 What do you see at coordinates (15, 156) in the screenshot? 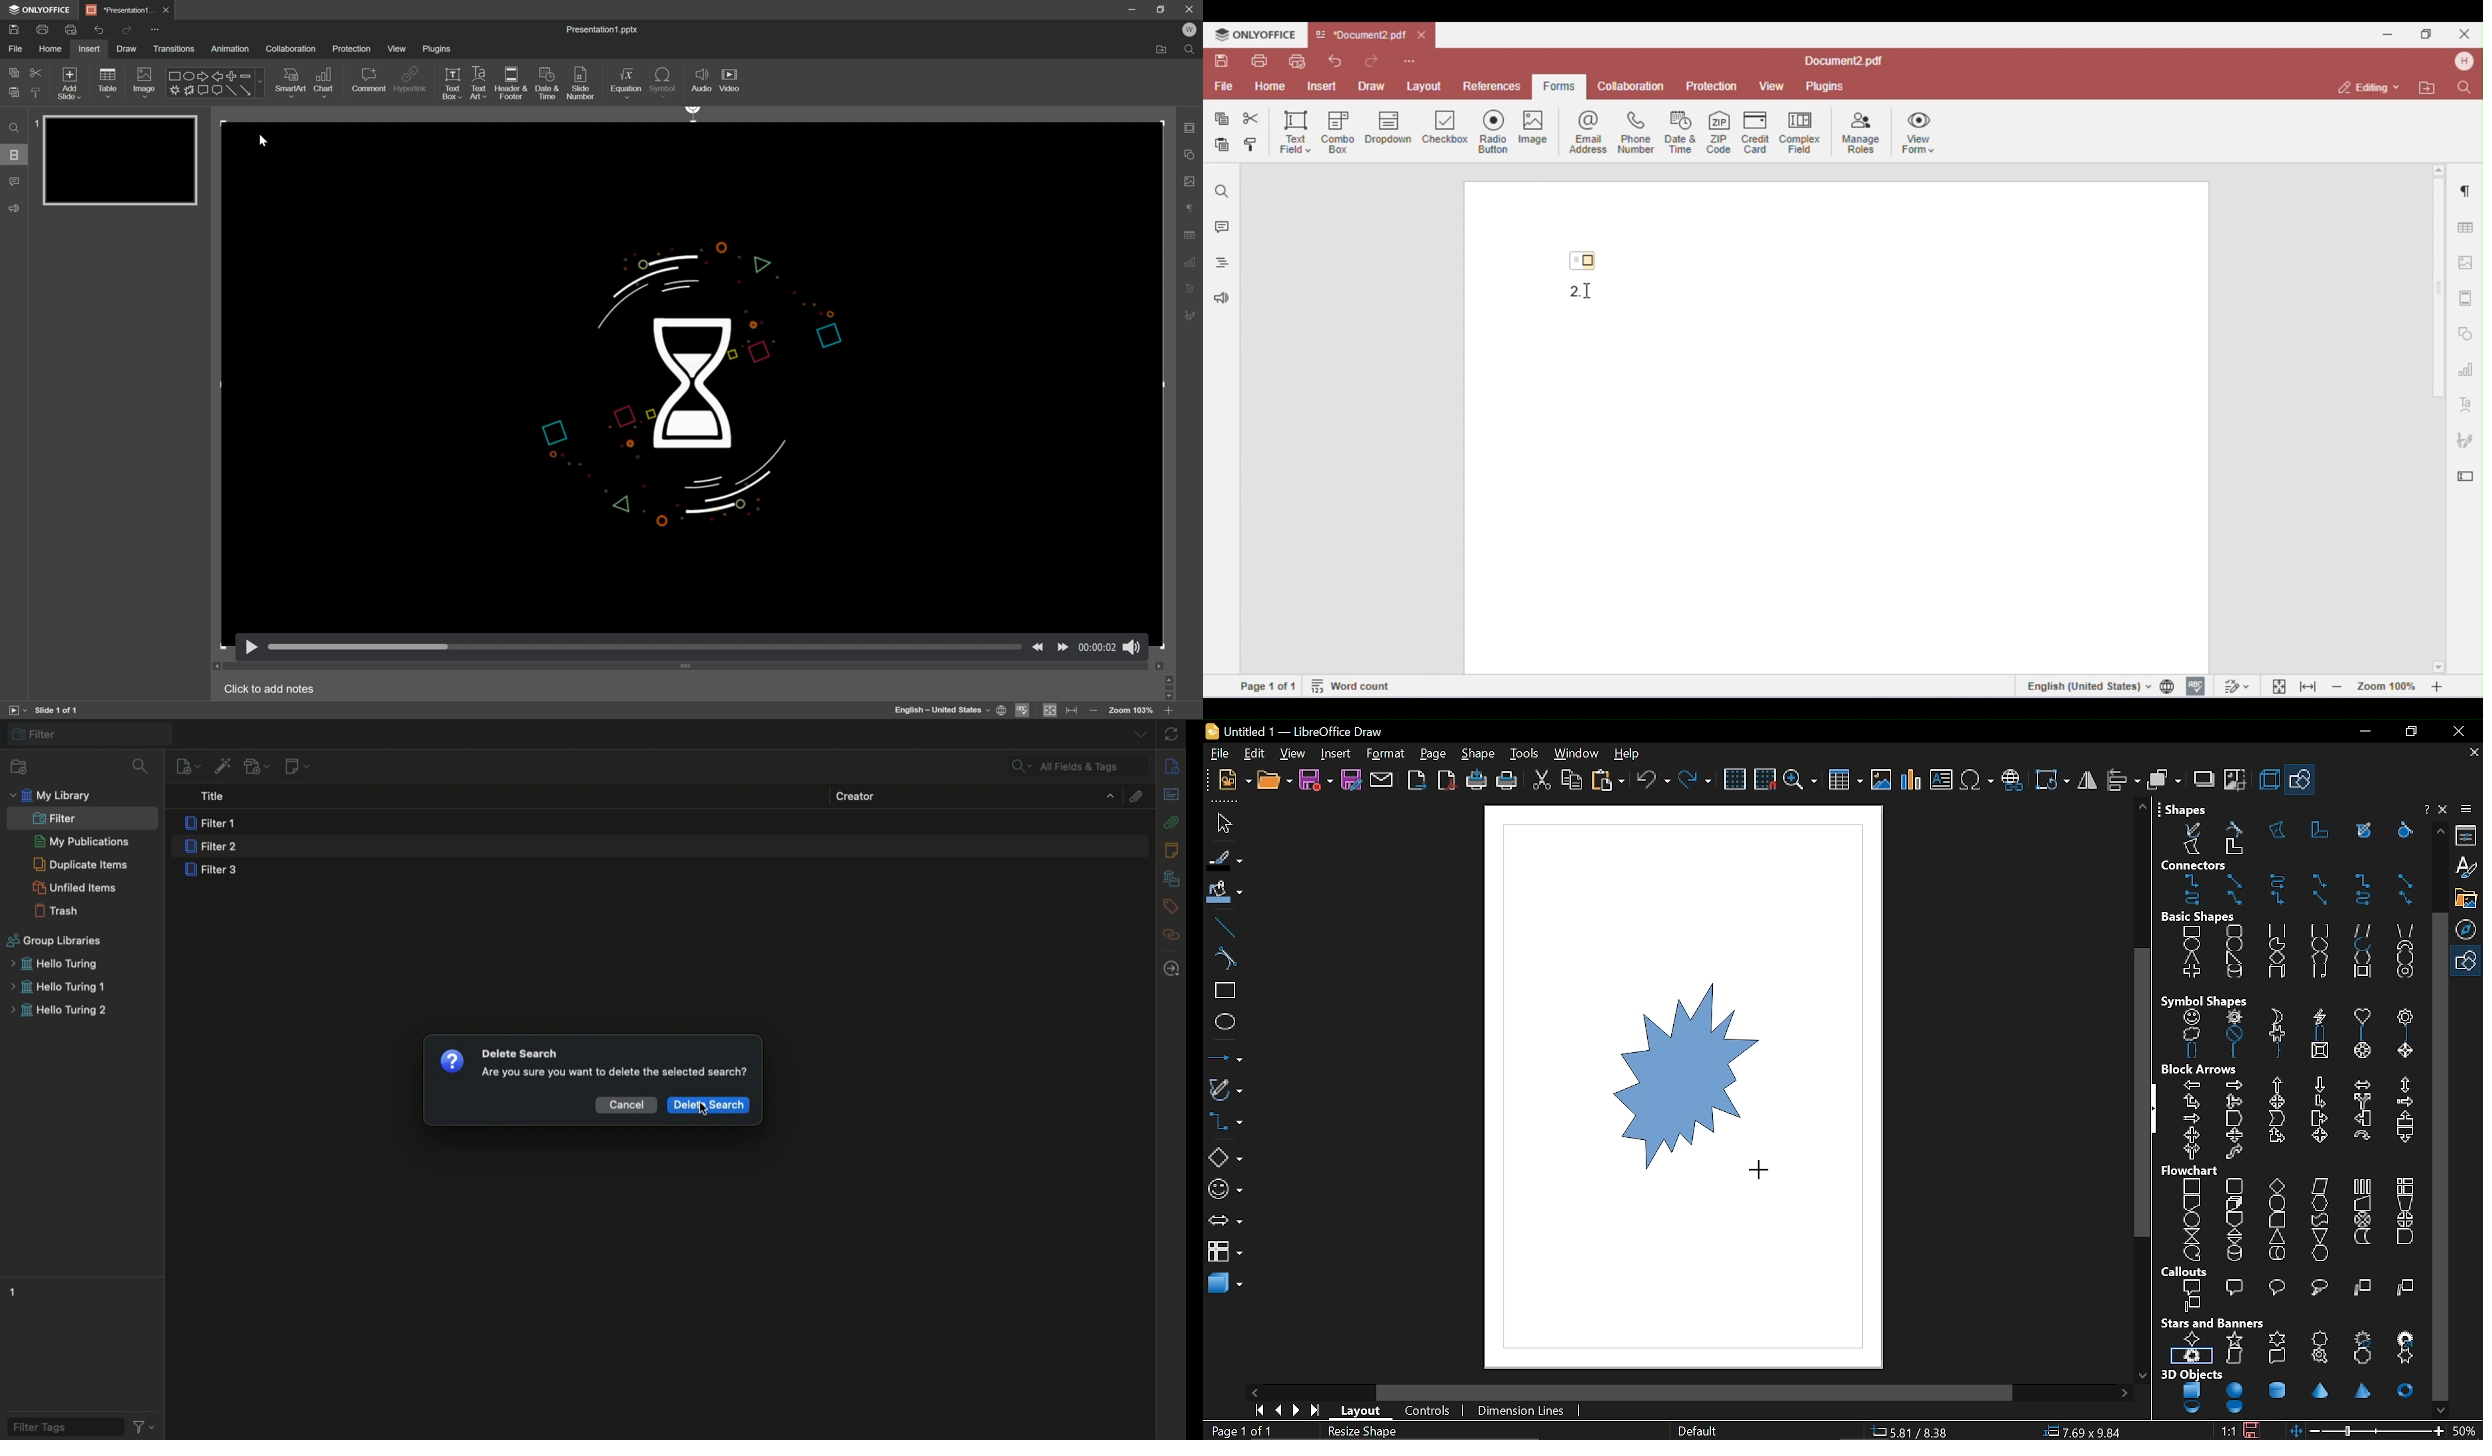
I see `slides` at bounding box center [15, 156].